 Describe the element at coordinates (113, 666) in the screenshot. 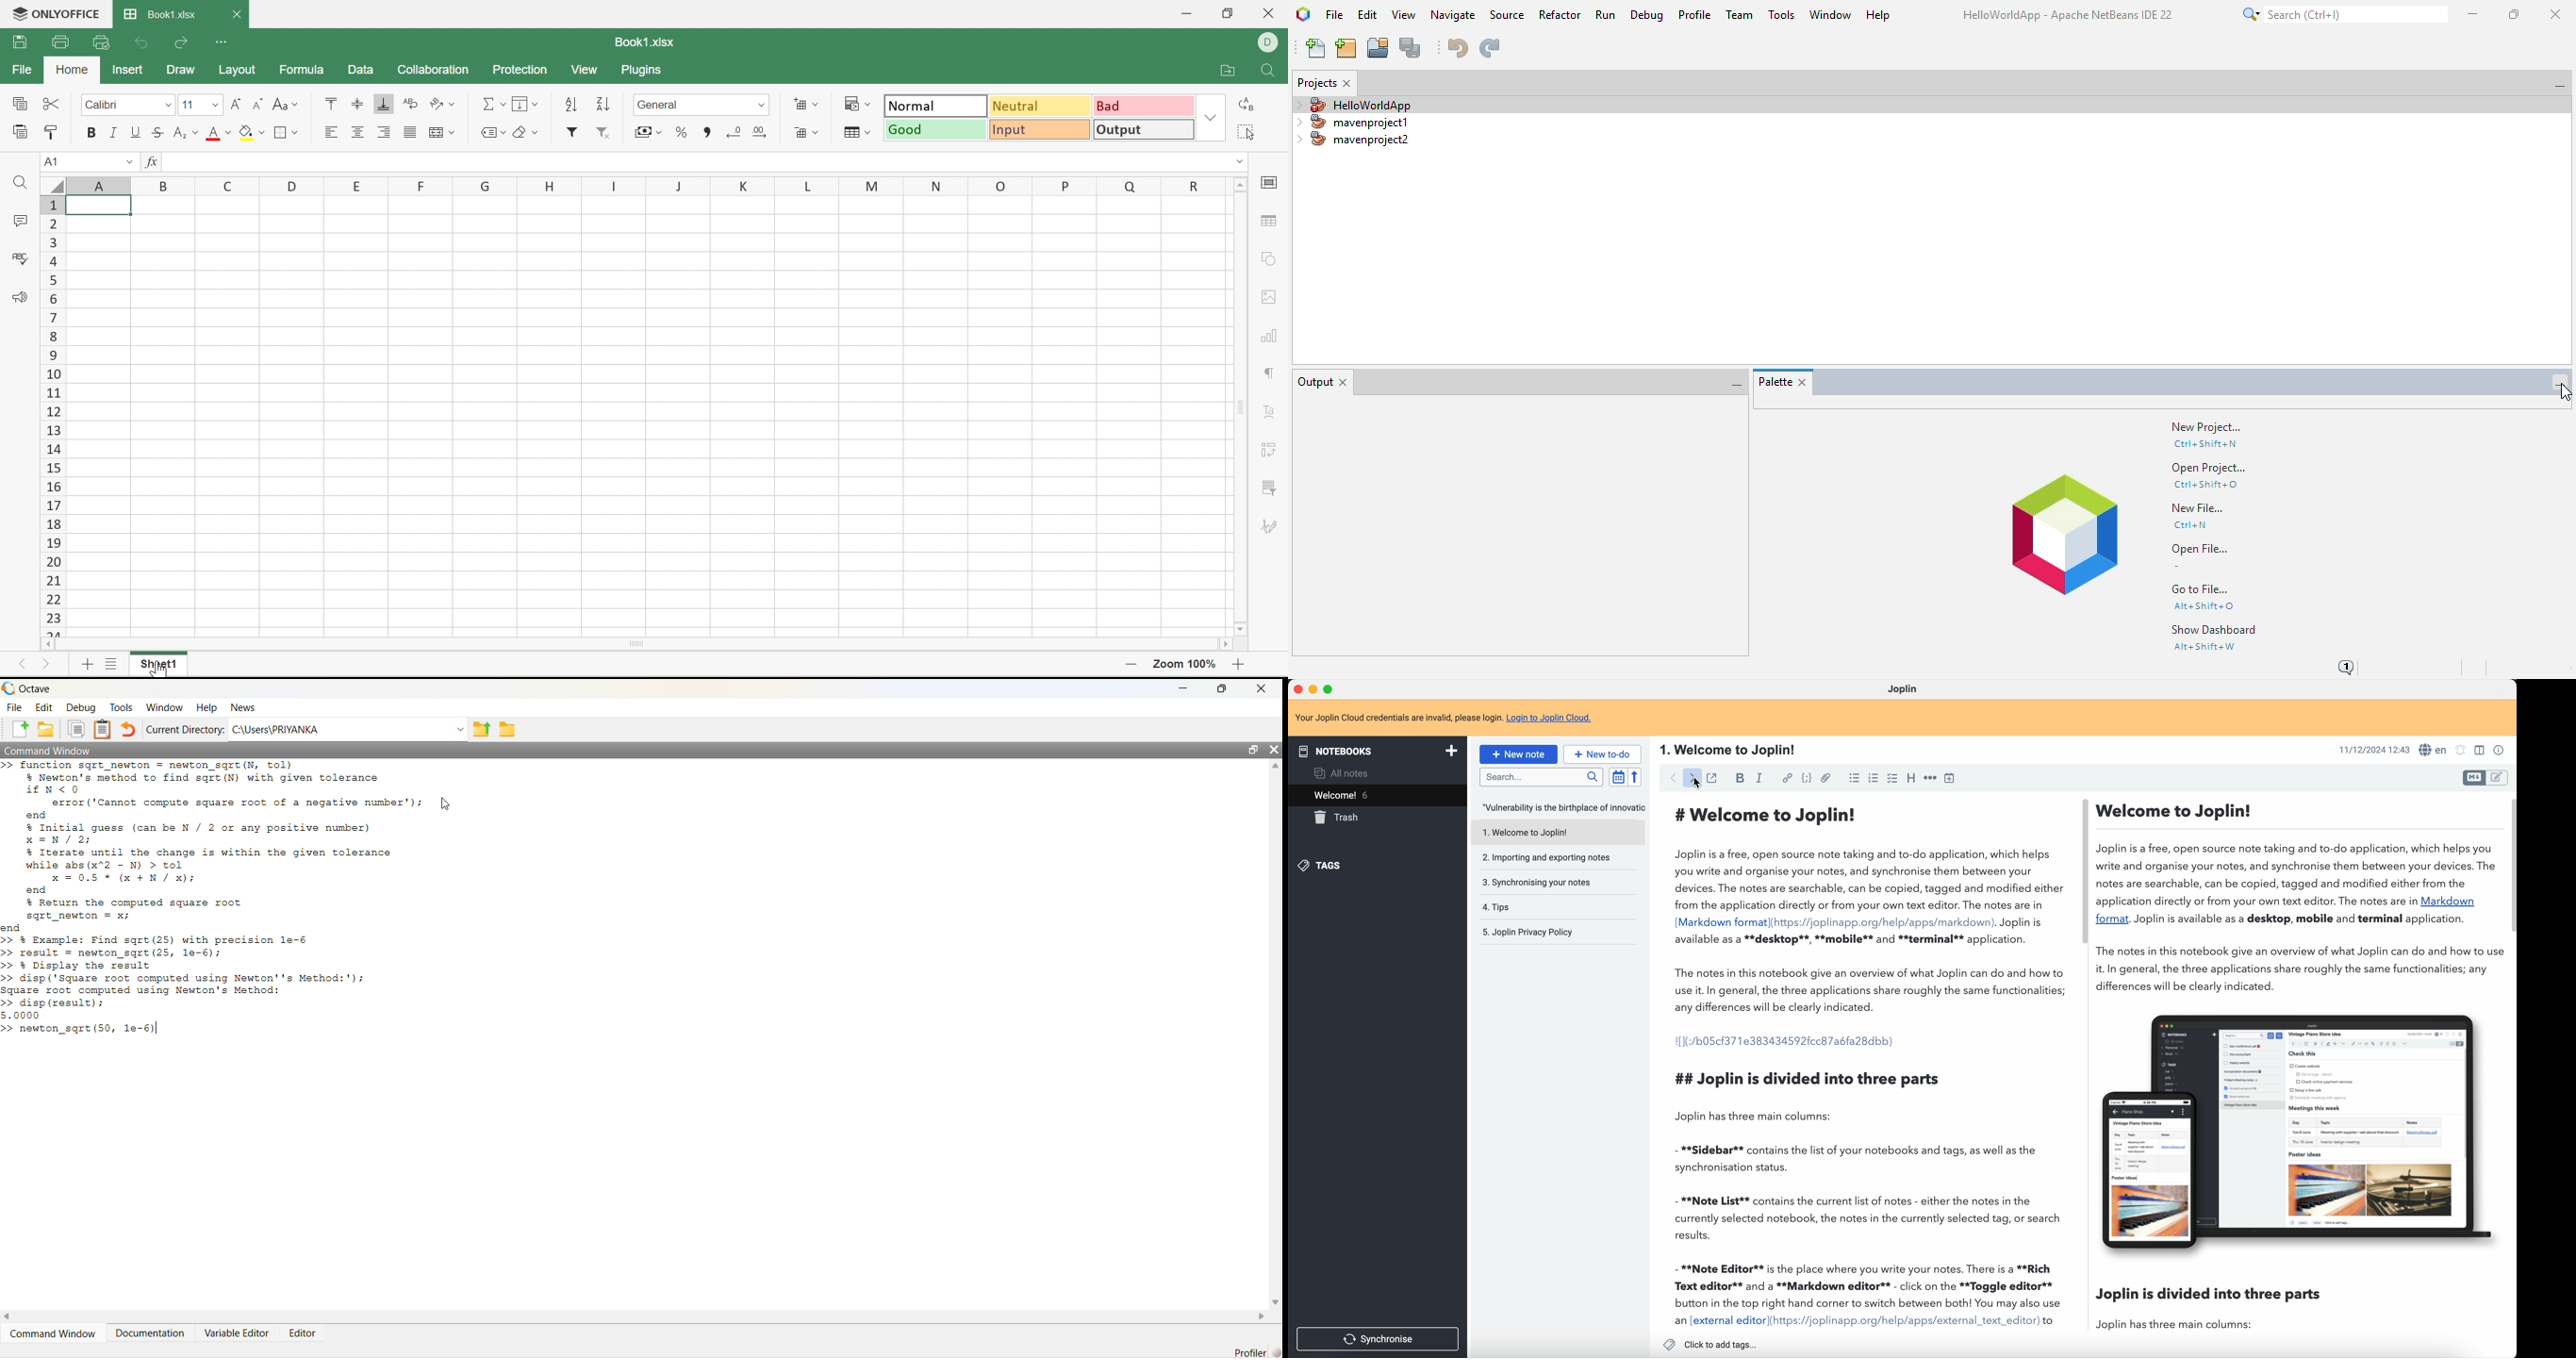

I see `List of sheets` at that location.